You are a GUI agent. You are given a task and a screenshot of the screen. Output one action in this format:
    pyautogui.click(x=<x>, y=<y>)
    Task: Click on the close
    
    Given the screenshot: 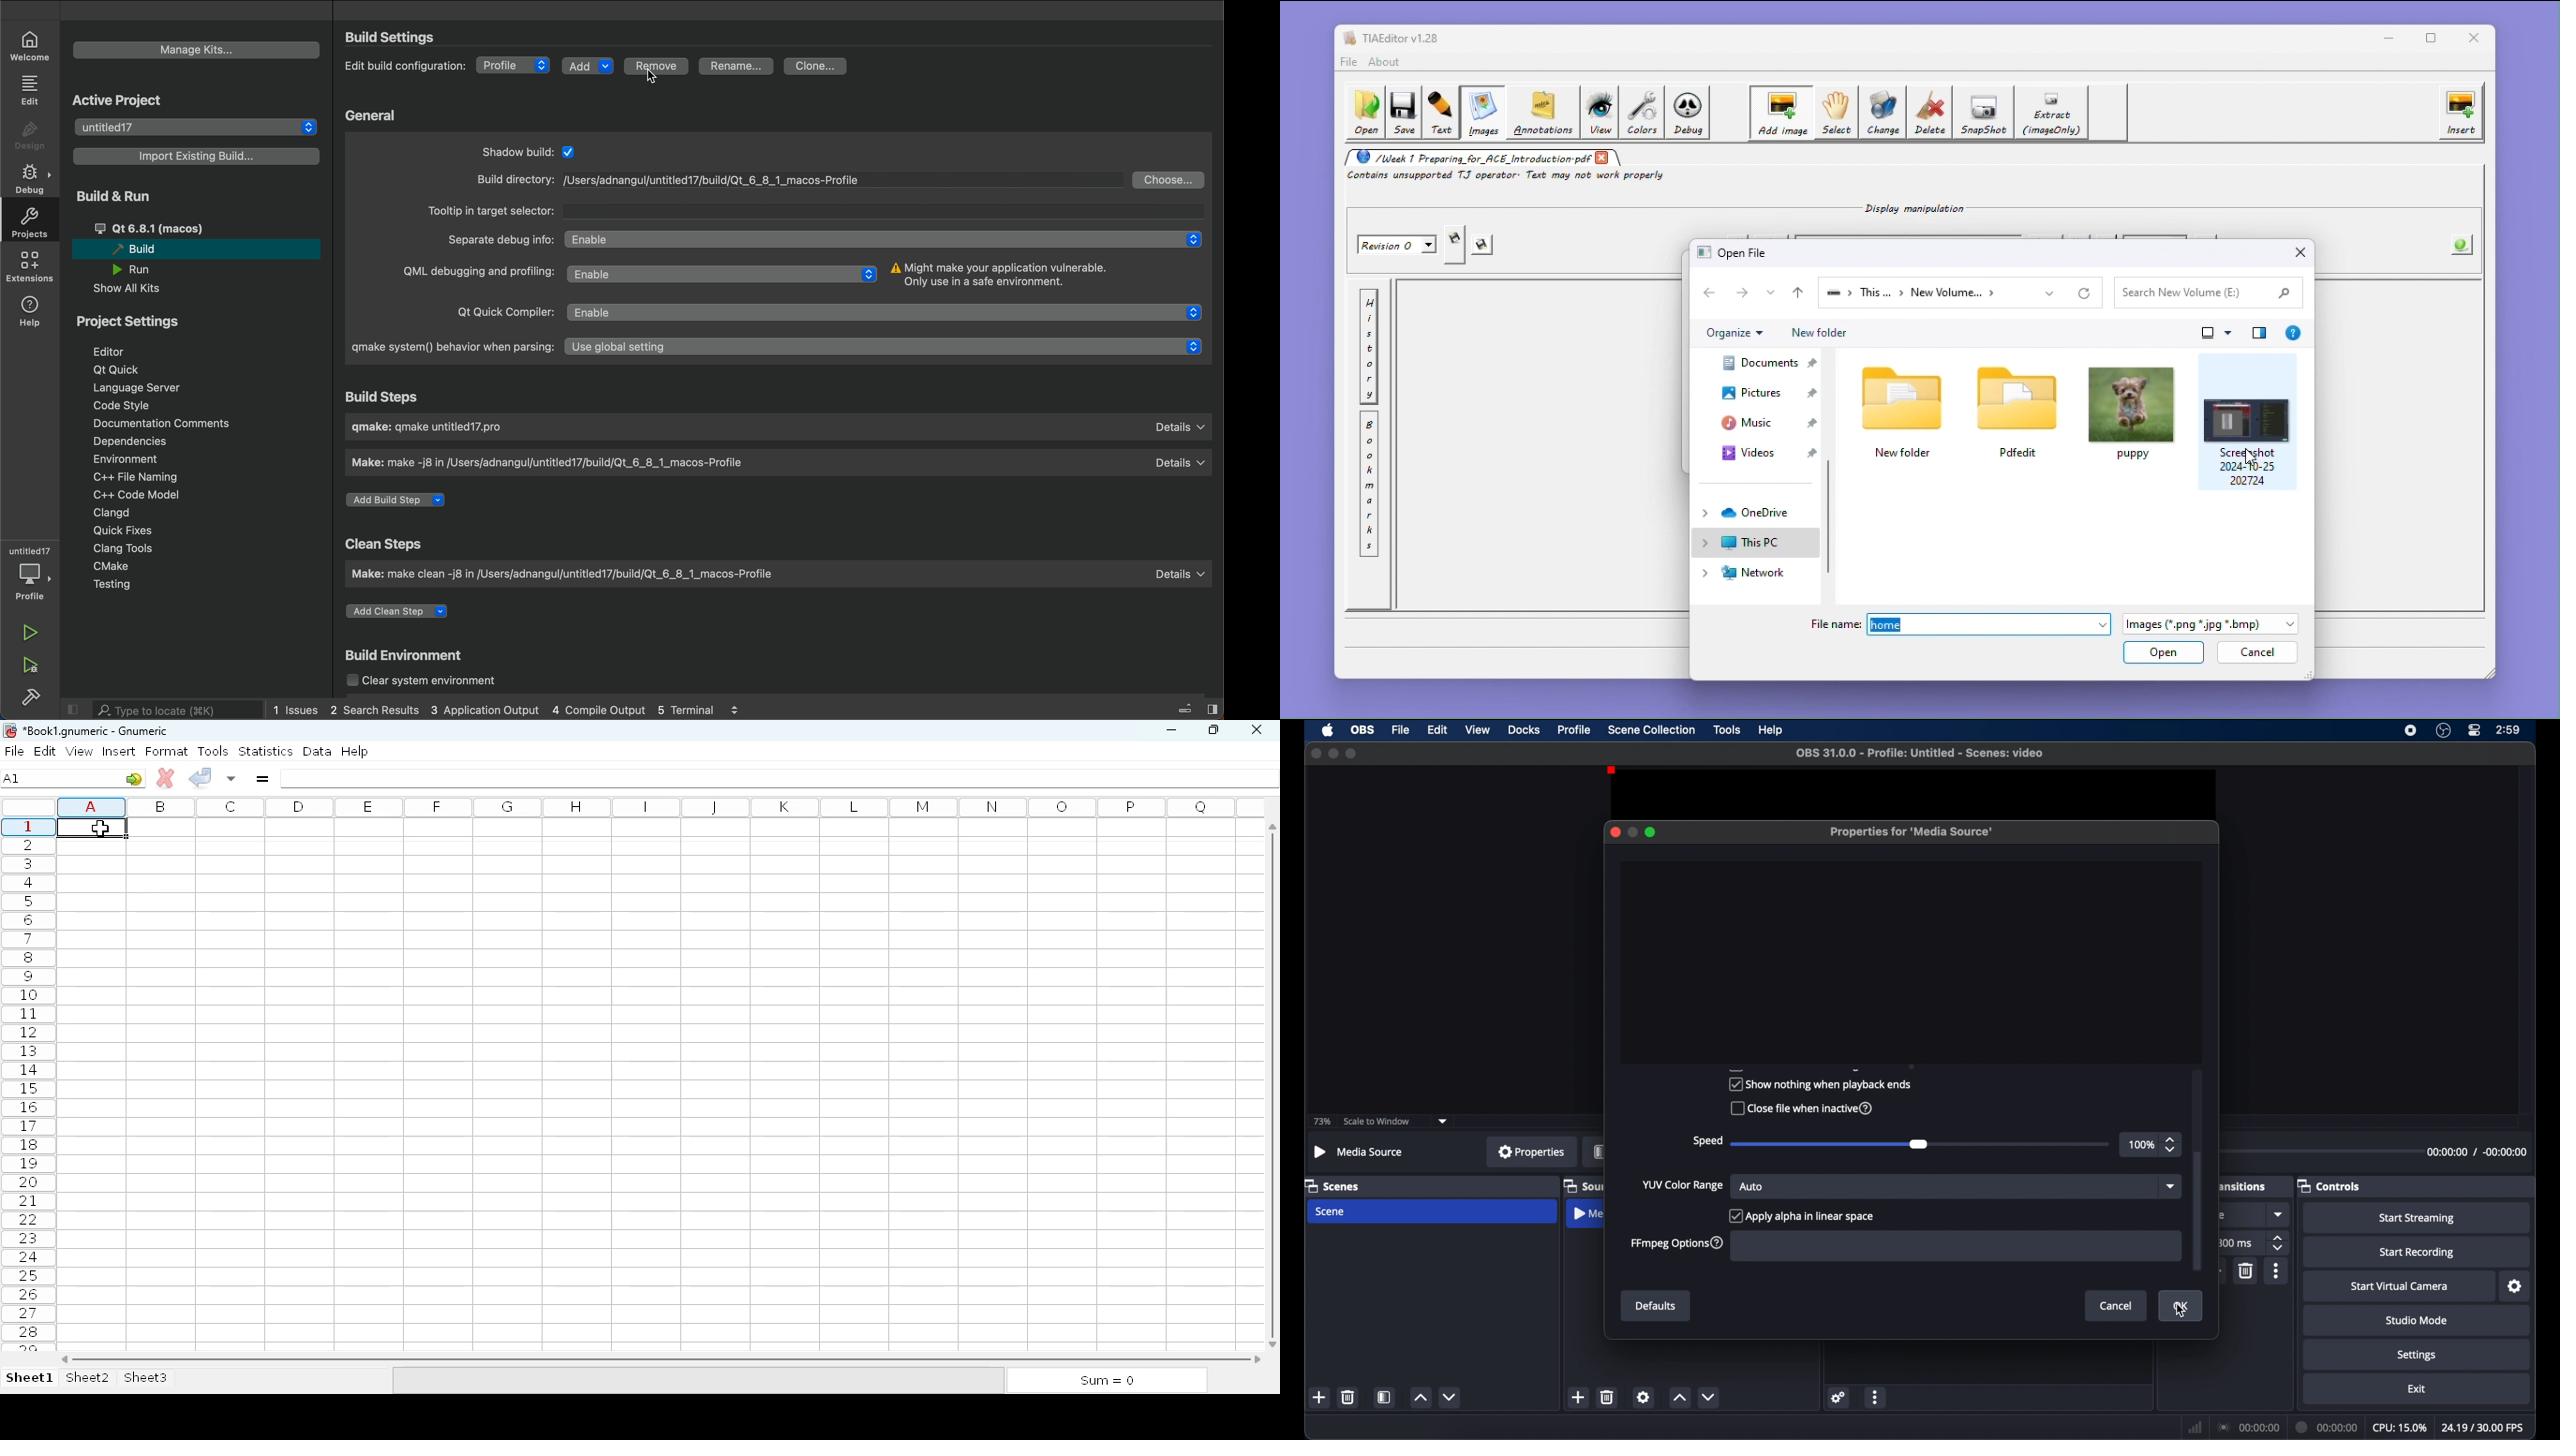 What is the action you would take?
    pyautogui.click(x=1315, y=753)
    